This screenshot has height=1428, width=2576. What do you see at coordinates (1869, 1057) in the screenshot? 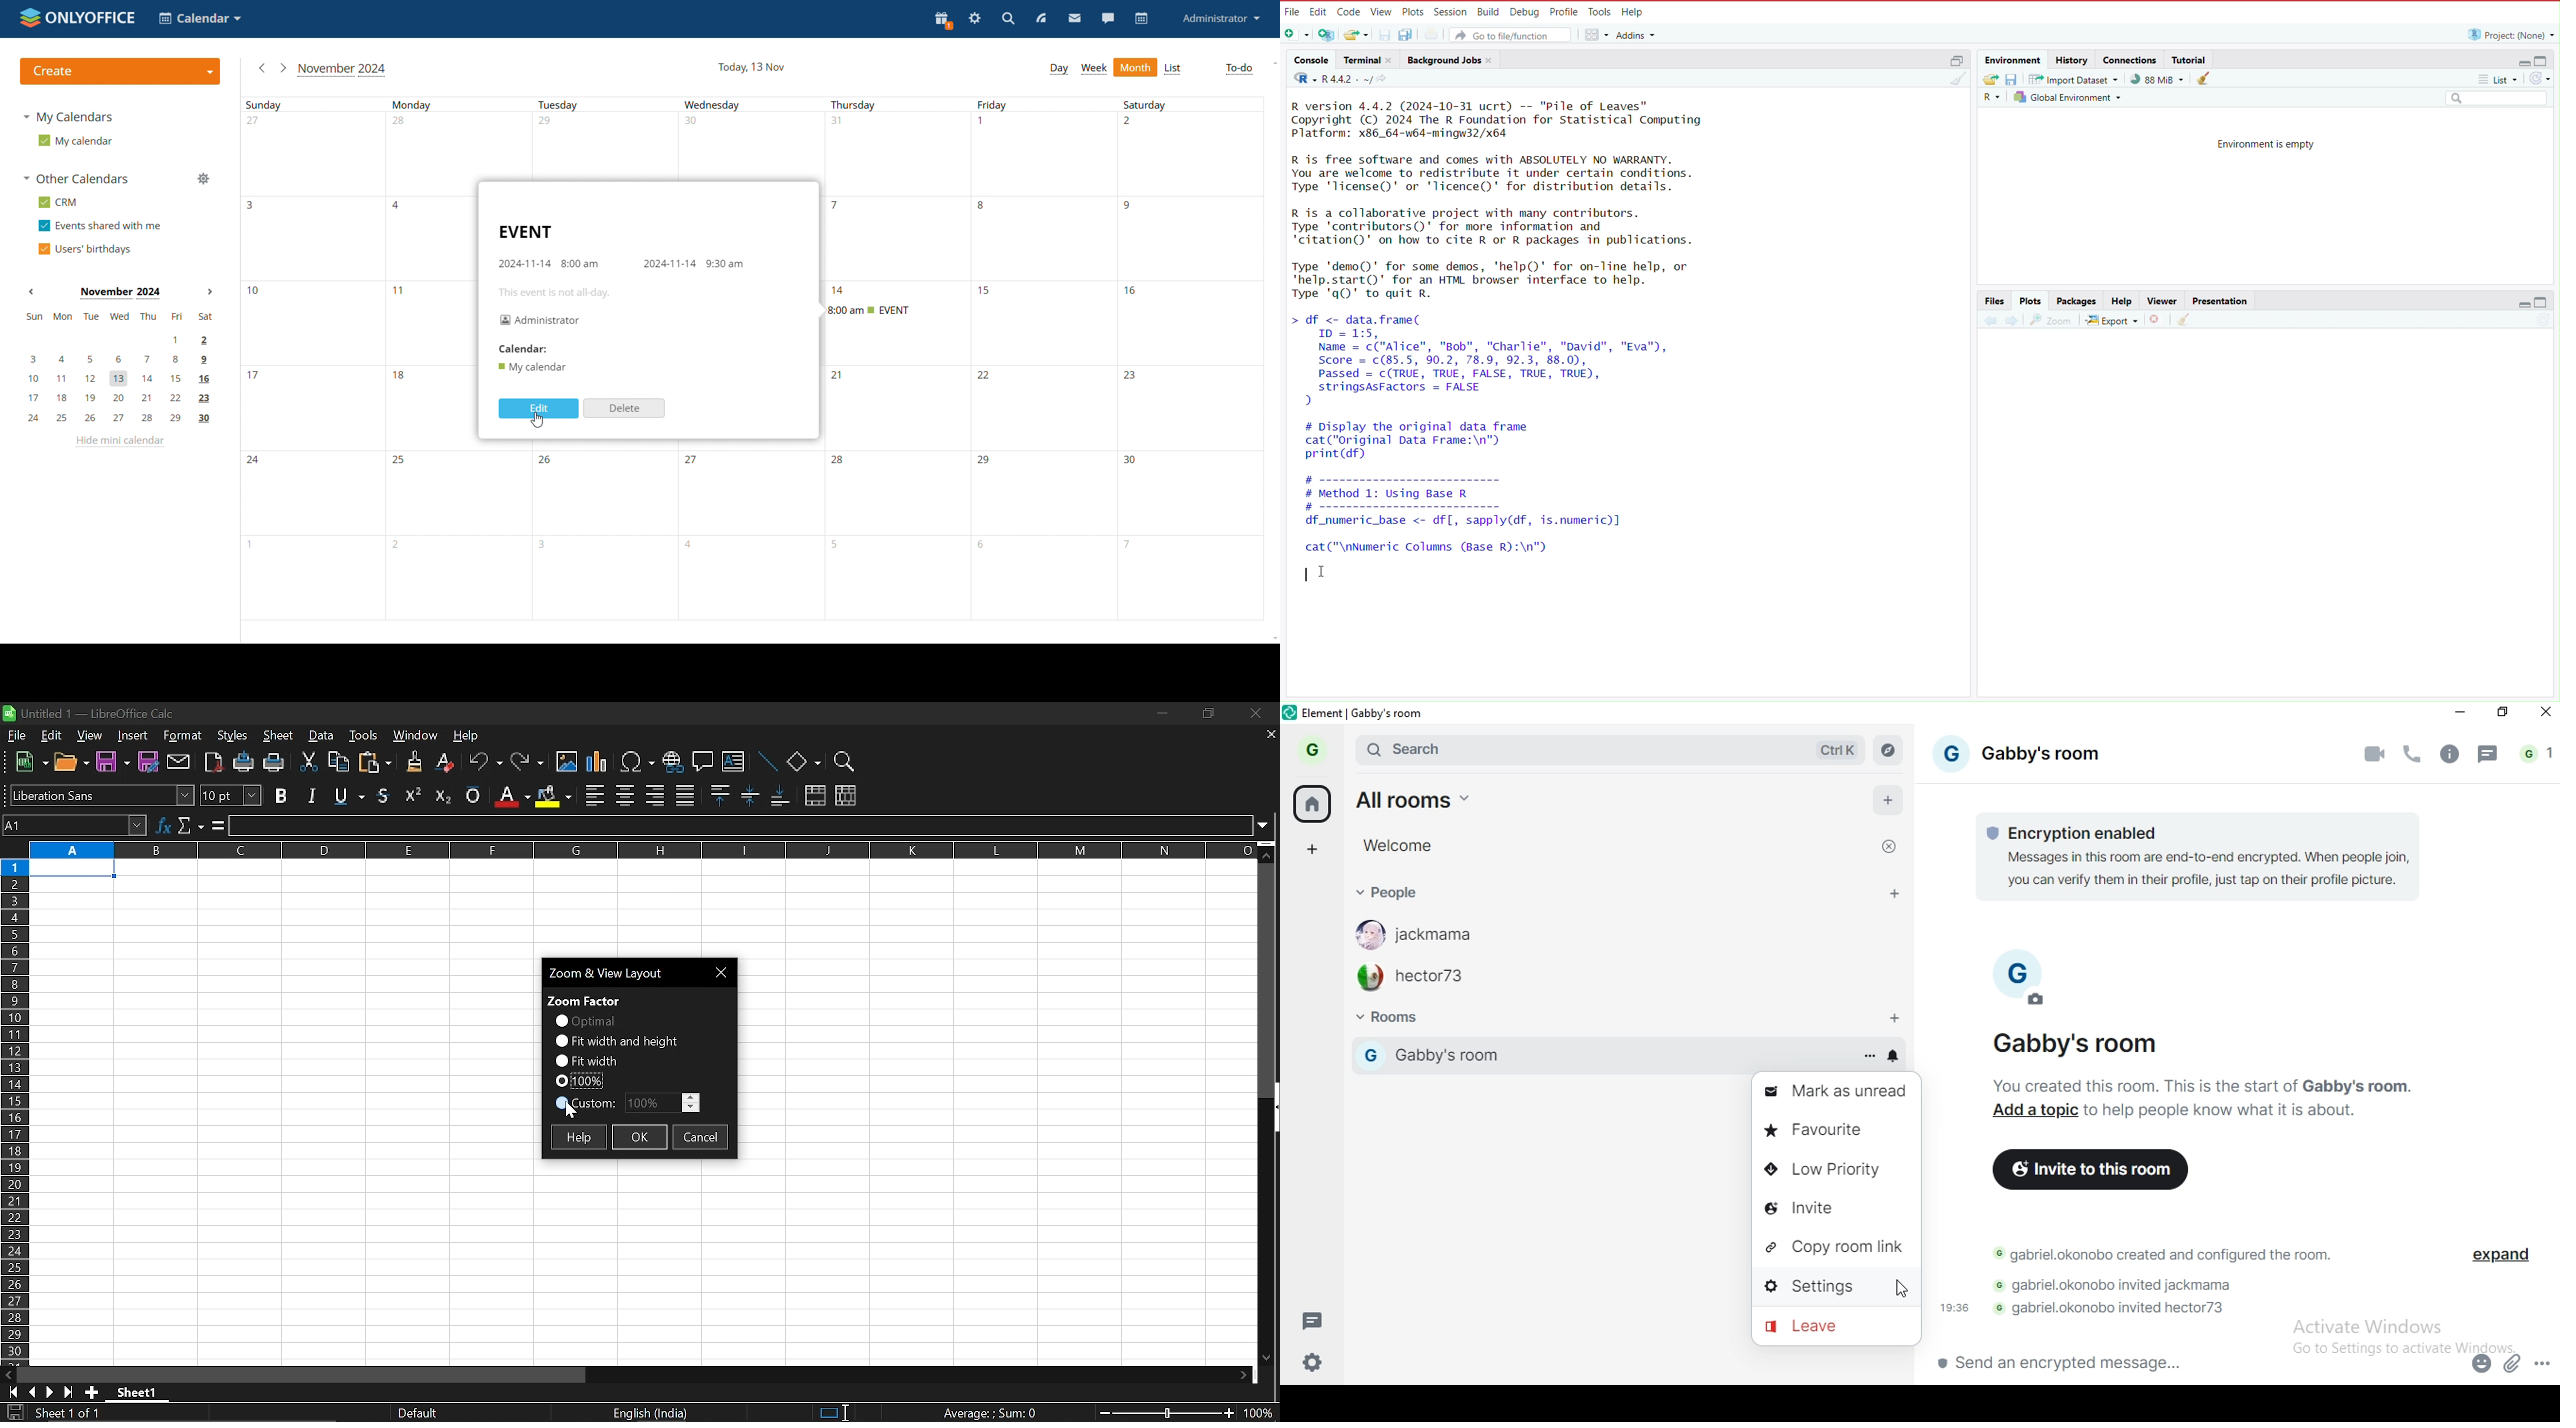
I see `option` at bounding box center [1869, 1057].